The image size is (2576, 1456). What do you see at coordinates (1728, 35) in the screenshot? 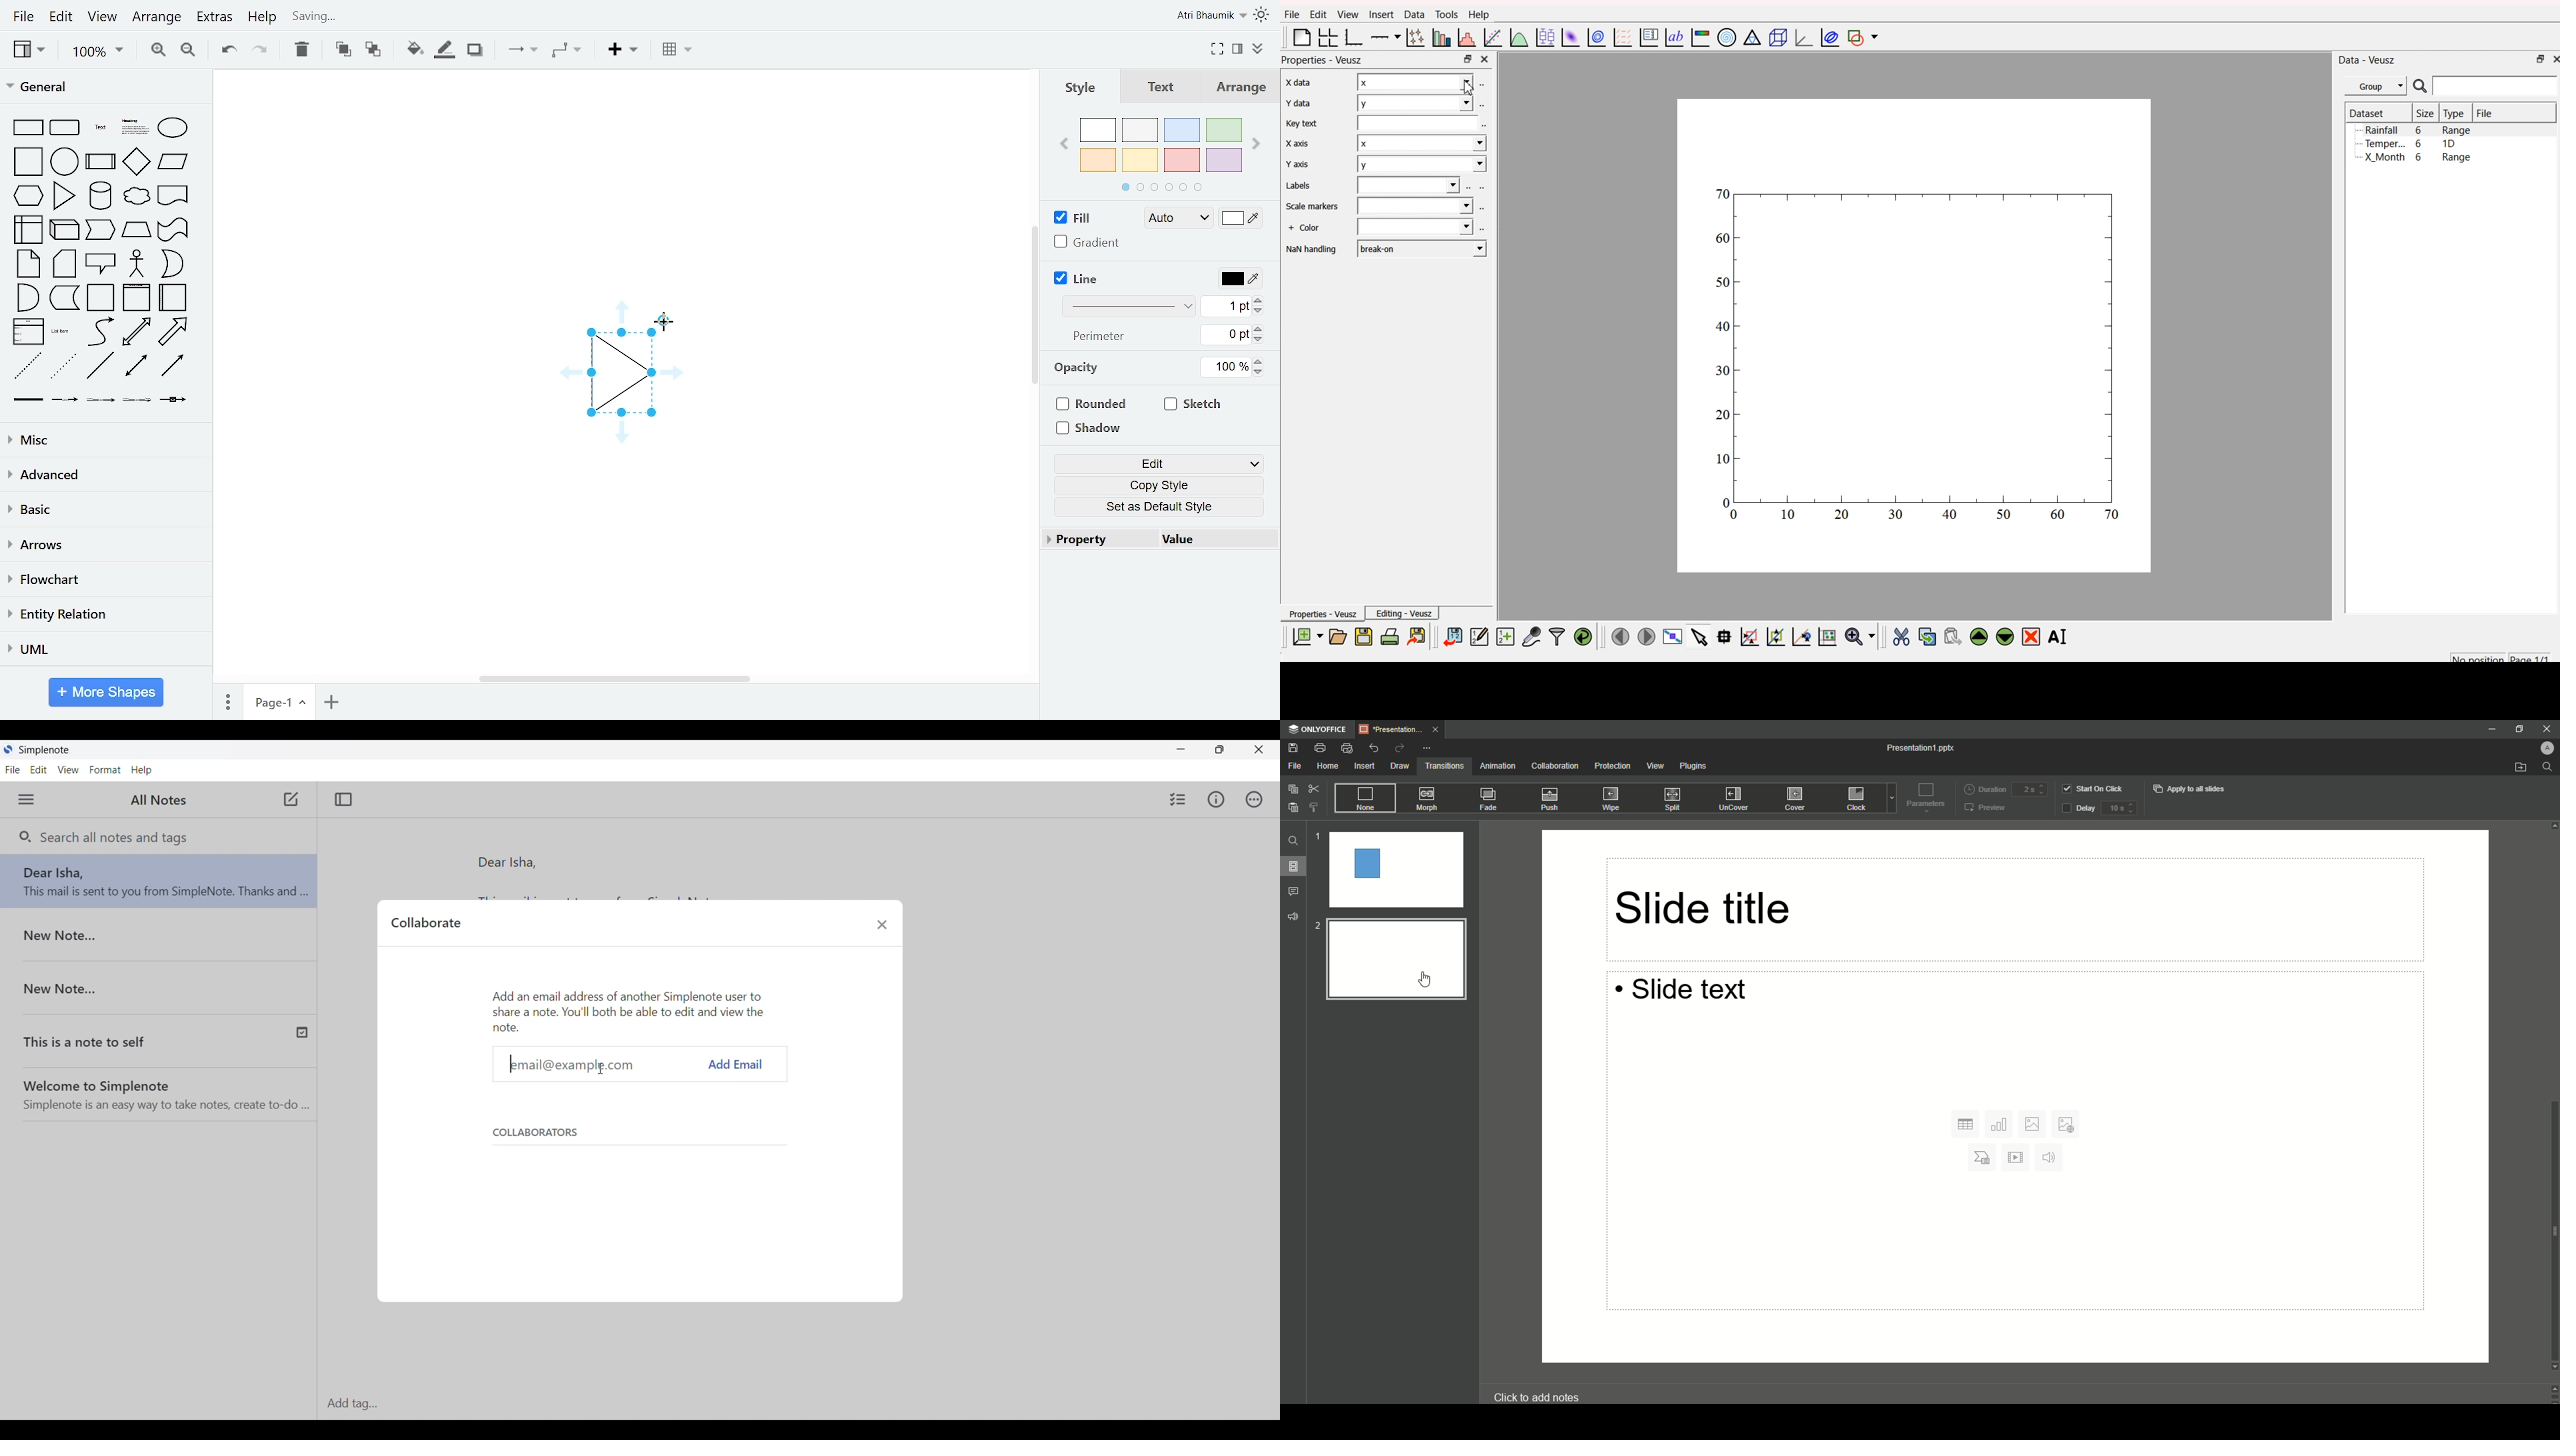
I see `polar graph` at bounding box center [1728, 35].